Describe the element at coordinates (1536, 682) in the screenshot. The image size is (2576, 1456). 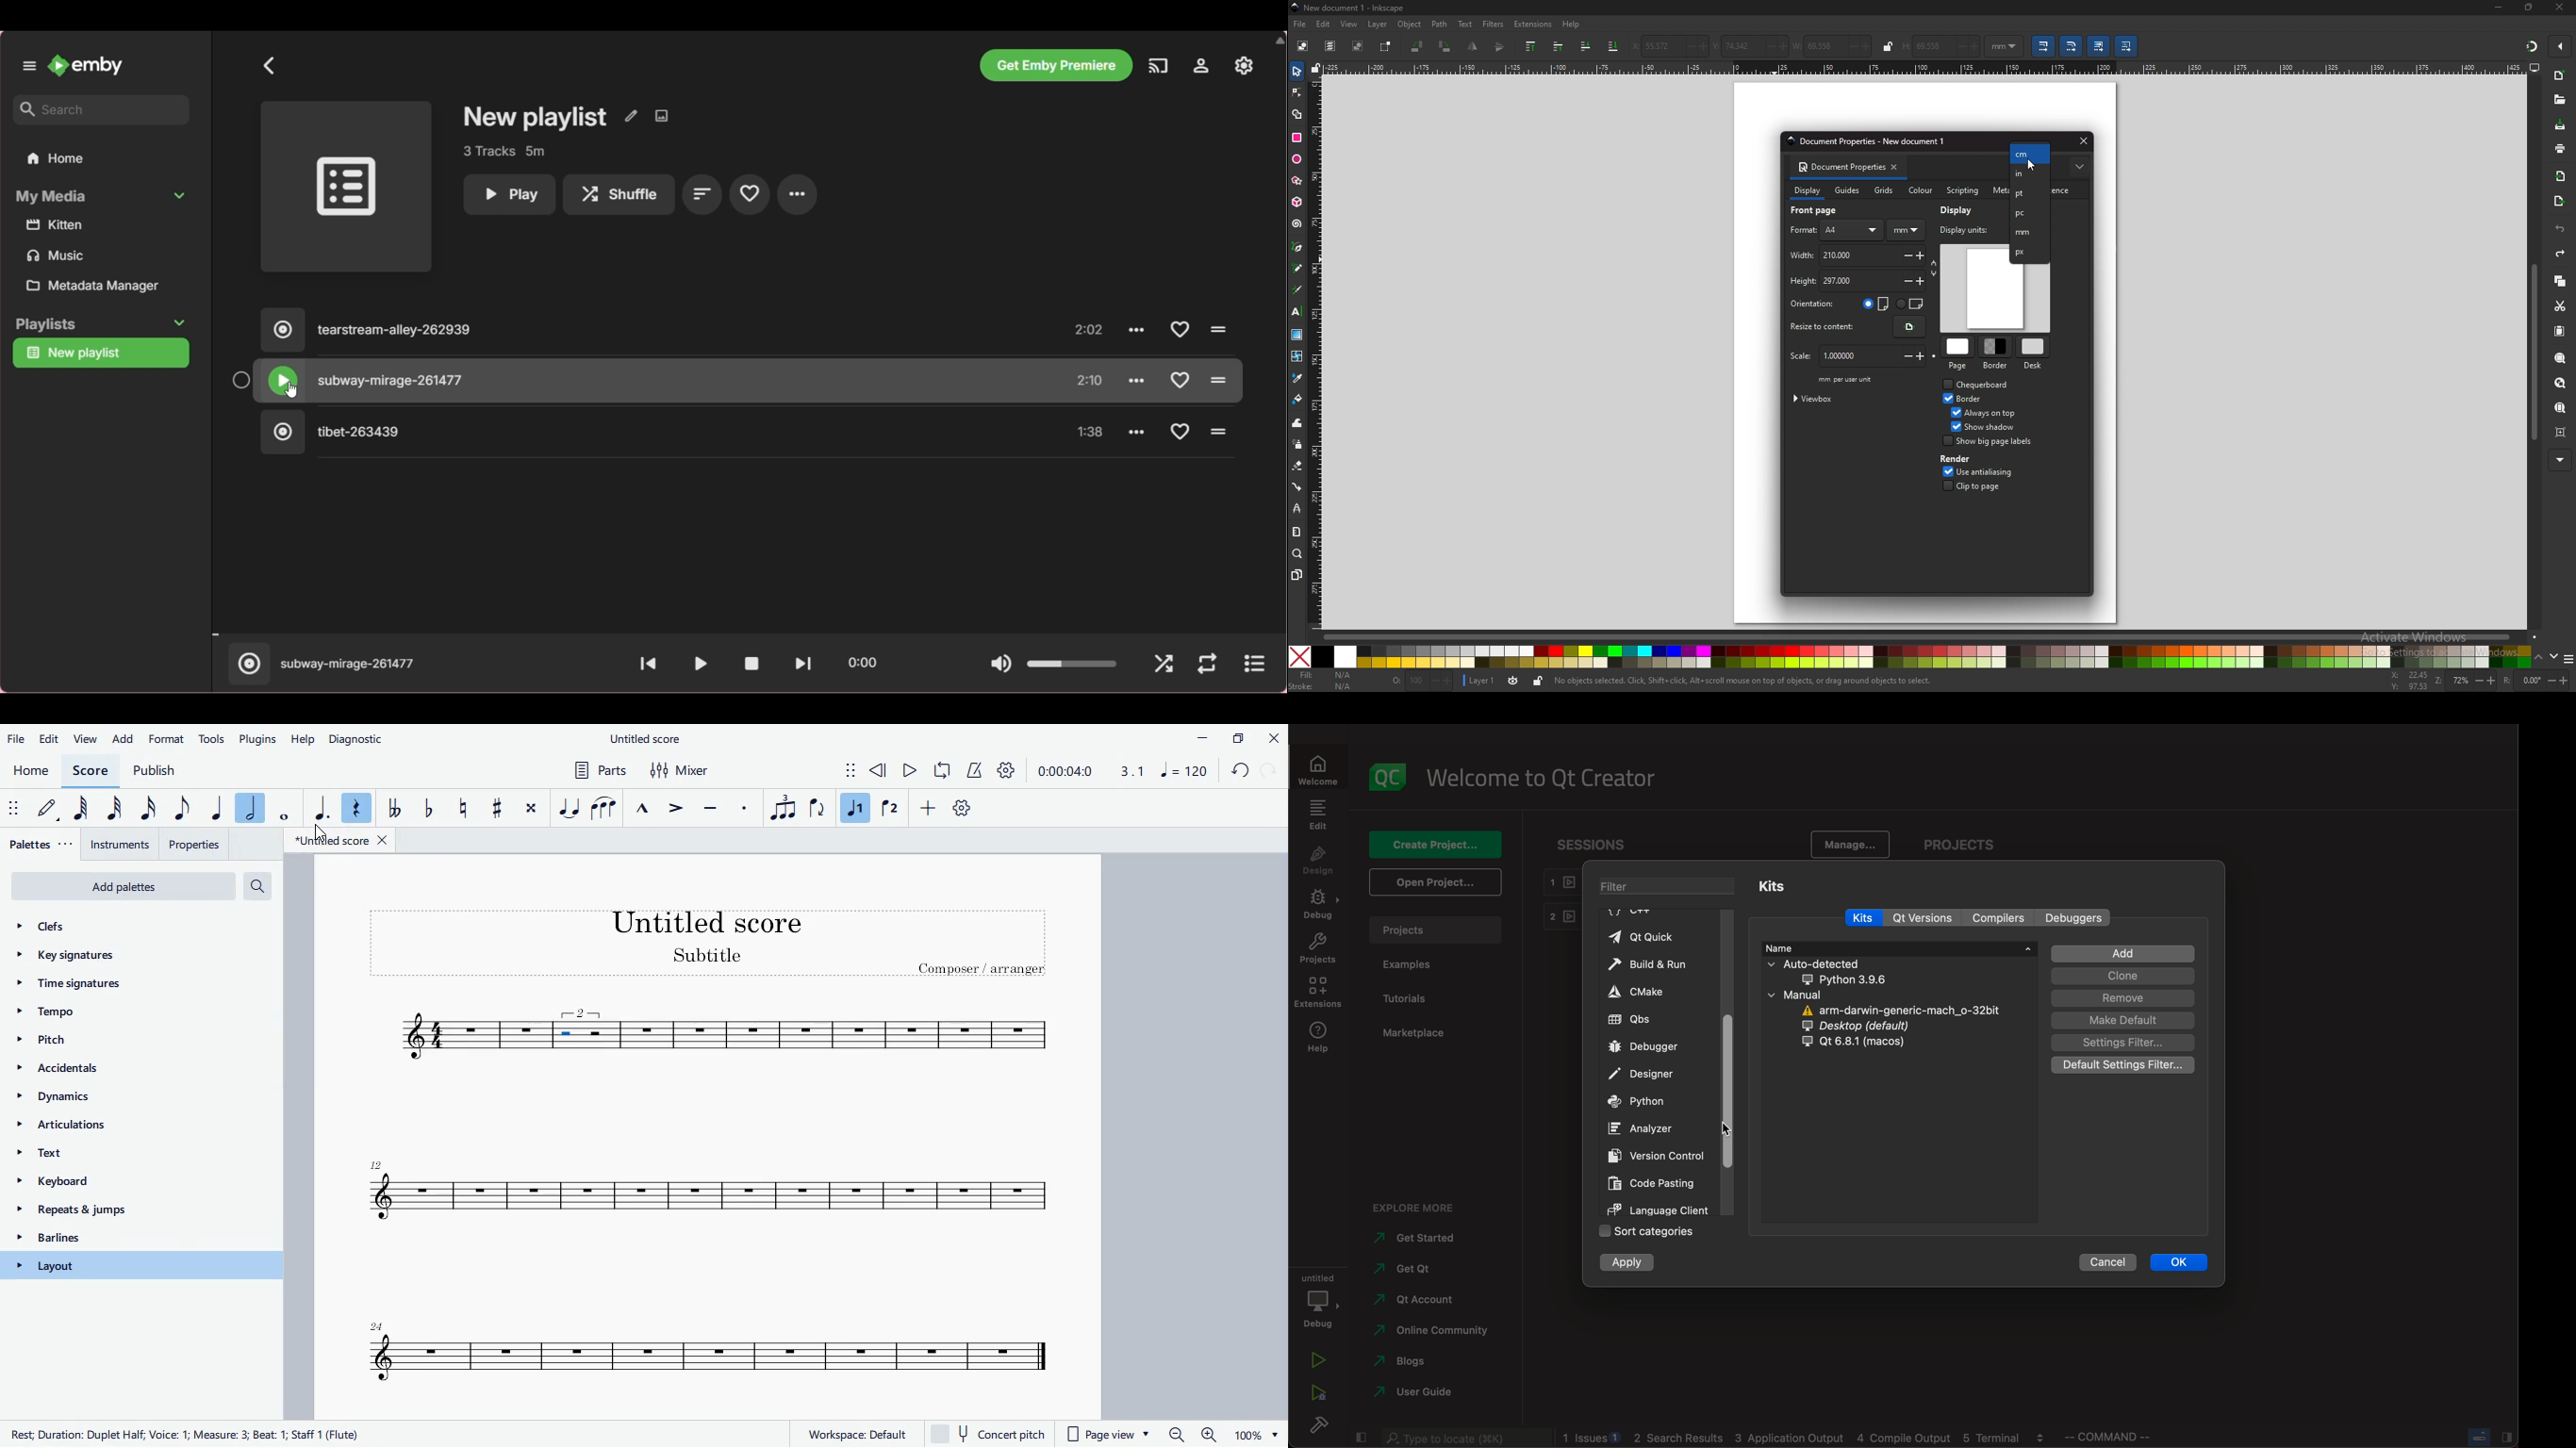
I see `unlock` at that location.